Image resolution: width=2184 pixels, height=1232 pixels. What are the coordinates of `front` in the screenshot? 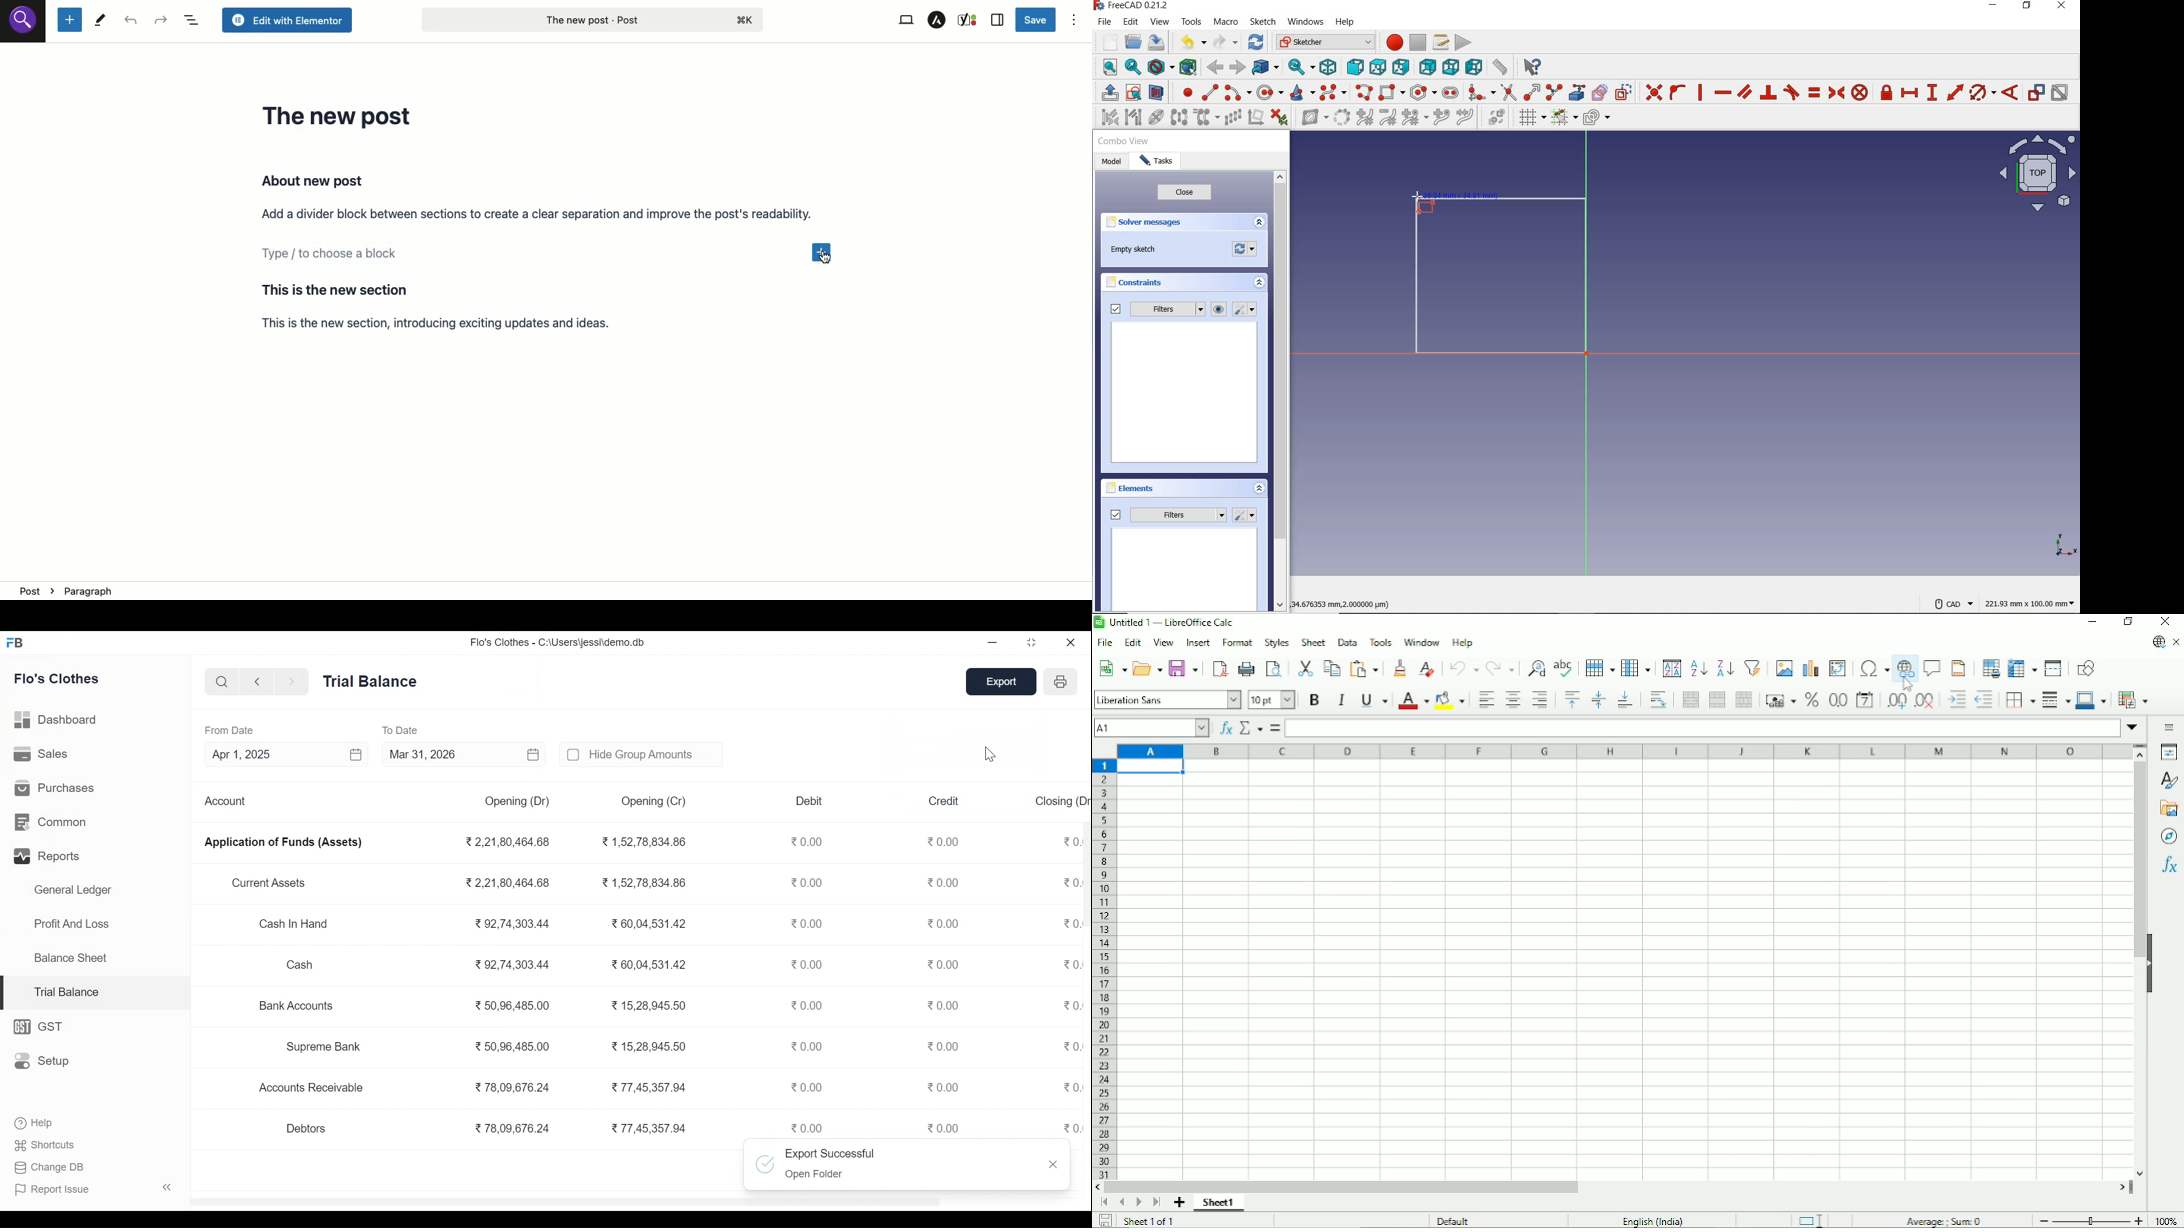 It's located at (1355, 68).